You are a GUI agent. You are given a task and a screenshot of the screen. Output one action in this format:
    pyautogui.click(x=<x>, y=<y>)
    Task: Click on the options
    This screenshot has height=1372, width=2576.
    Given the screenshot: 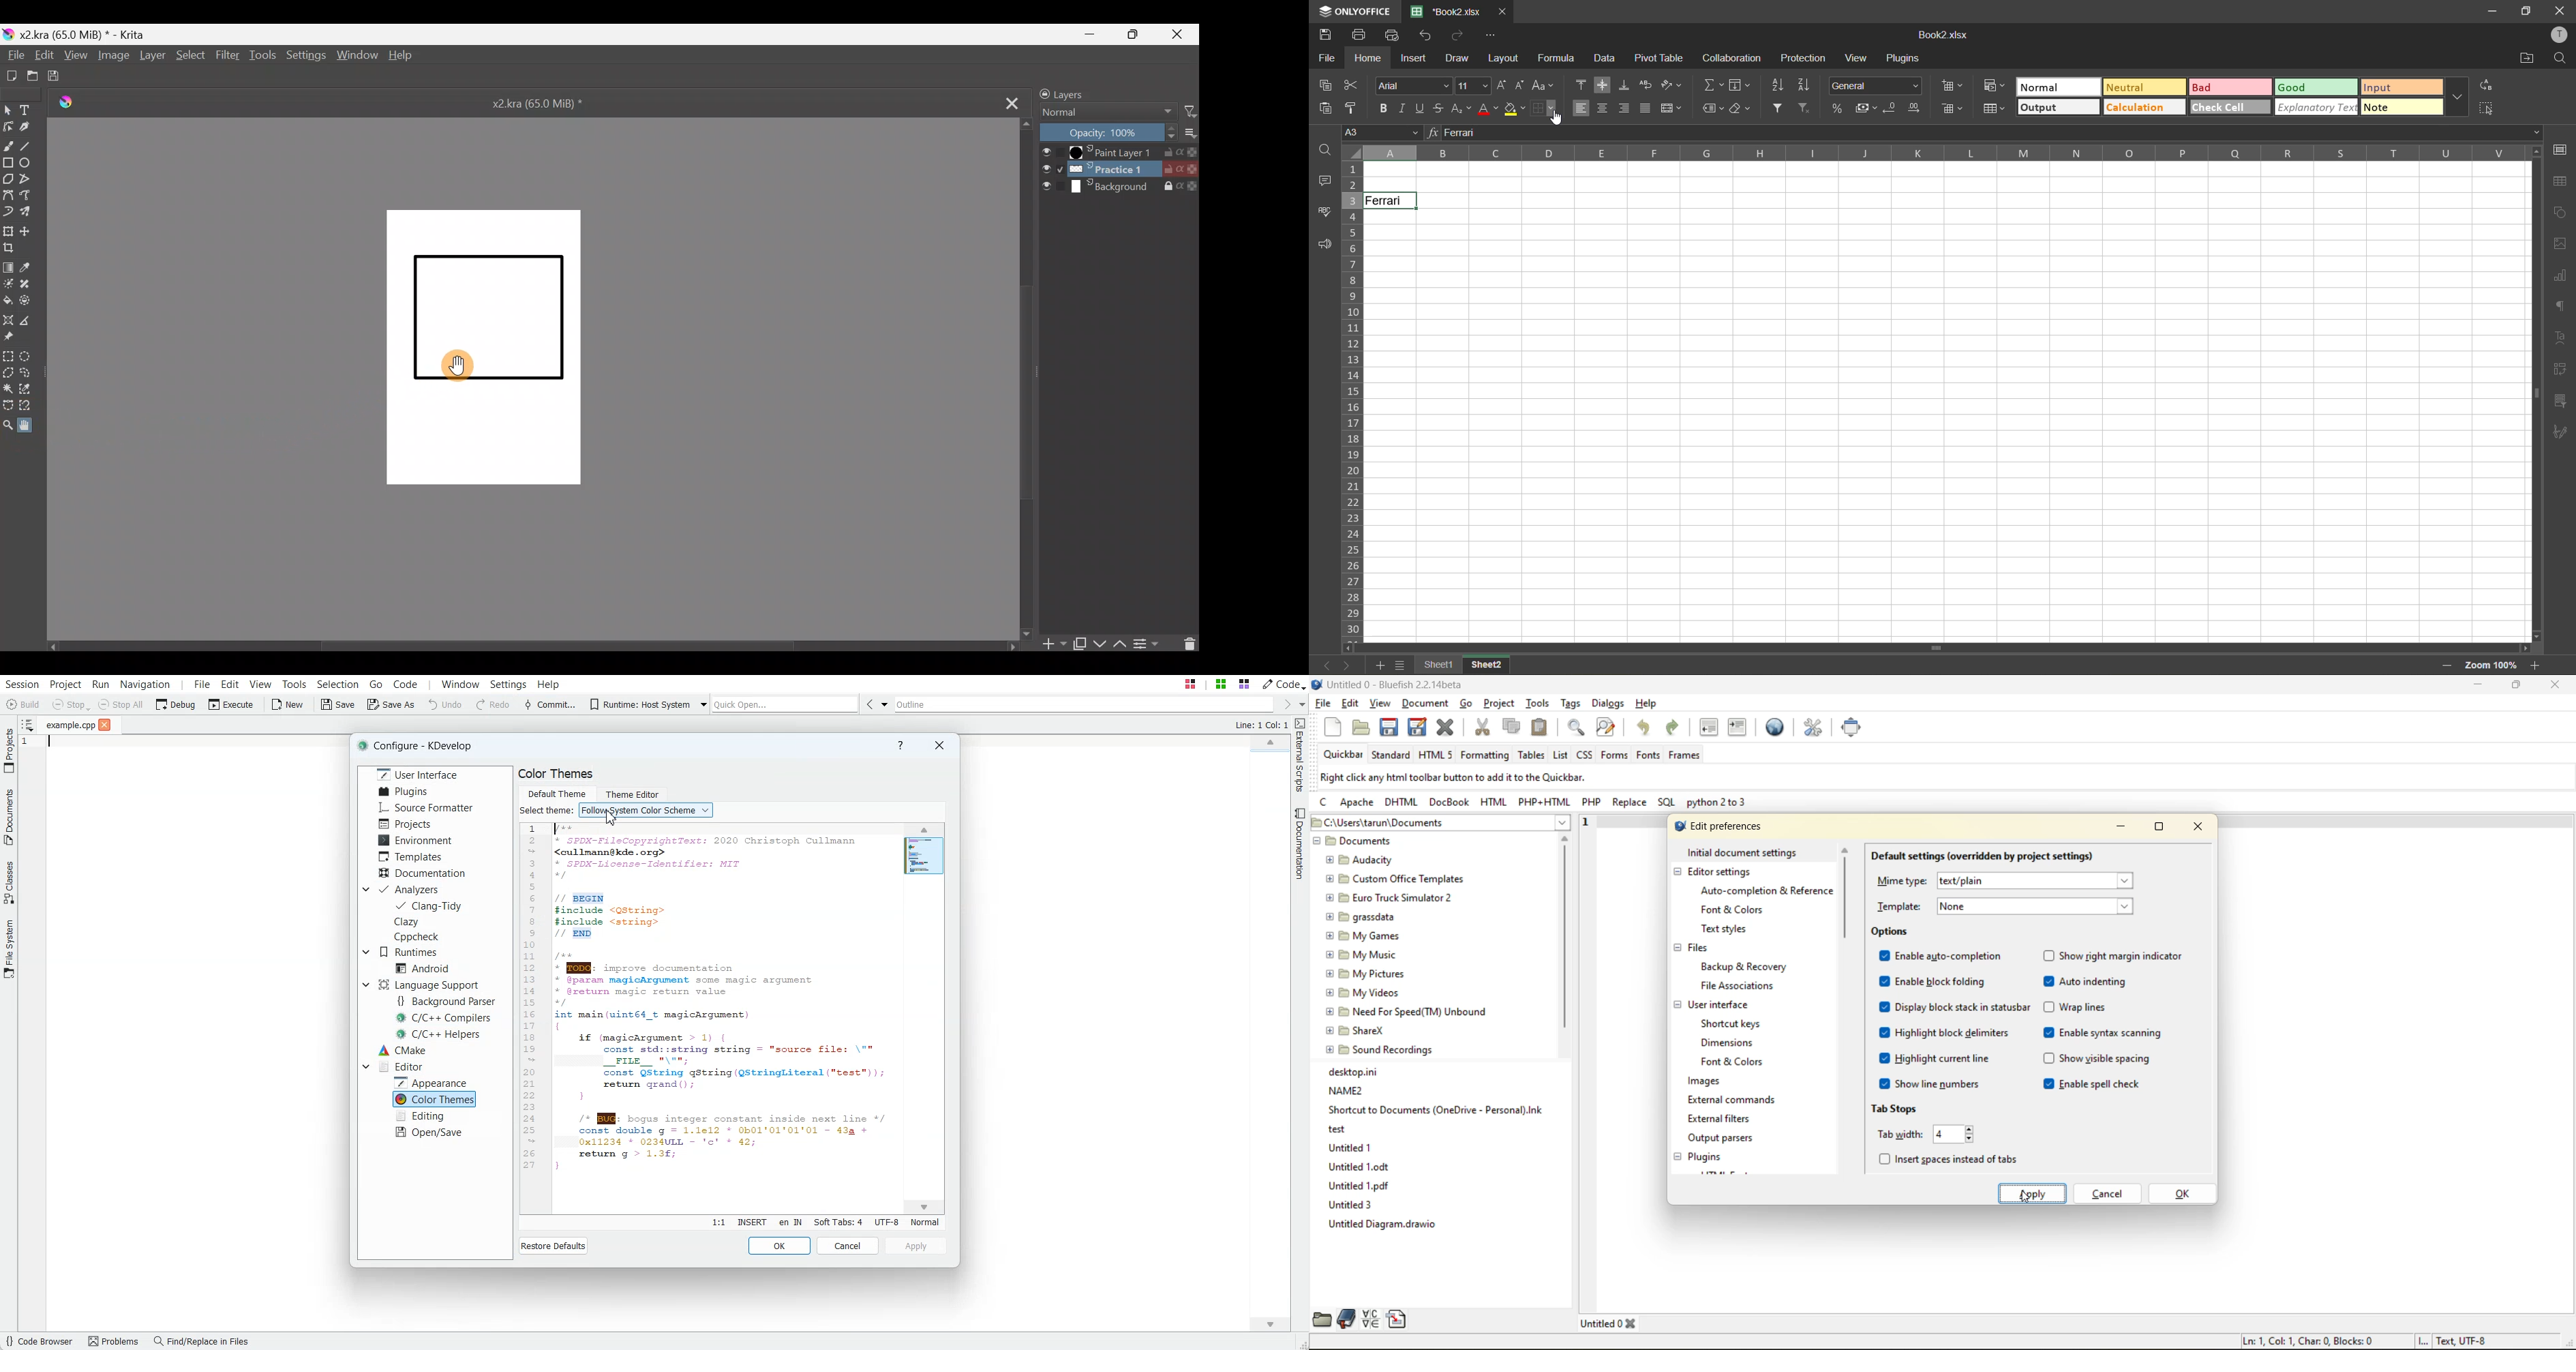 What is the action you would take?
    pyautogui.click(x=1890, y=931)
    